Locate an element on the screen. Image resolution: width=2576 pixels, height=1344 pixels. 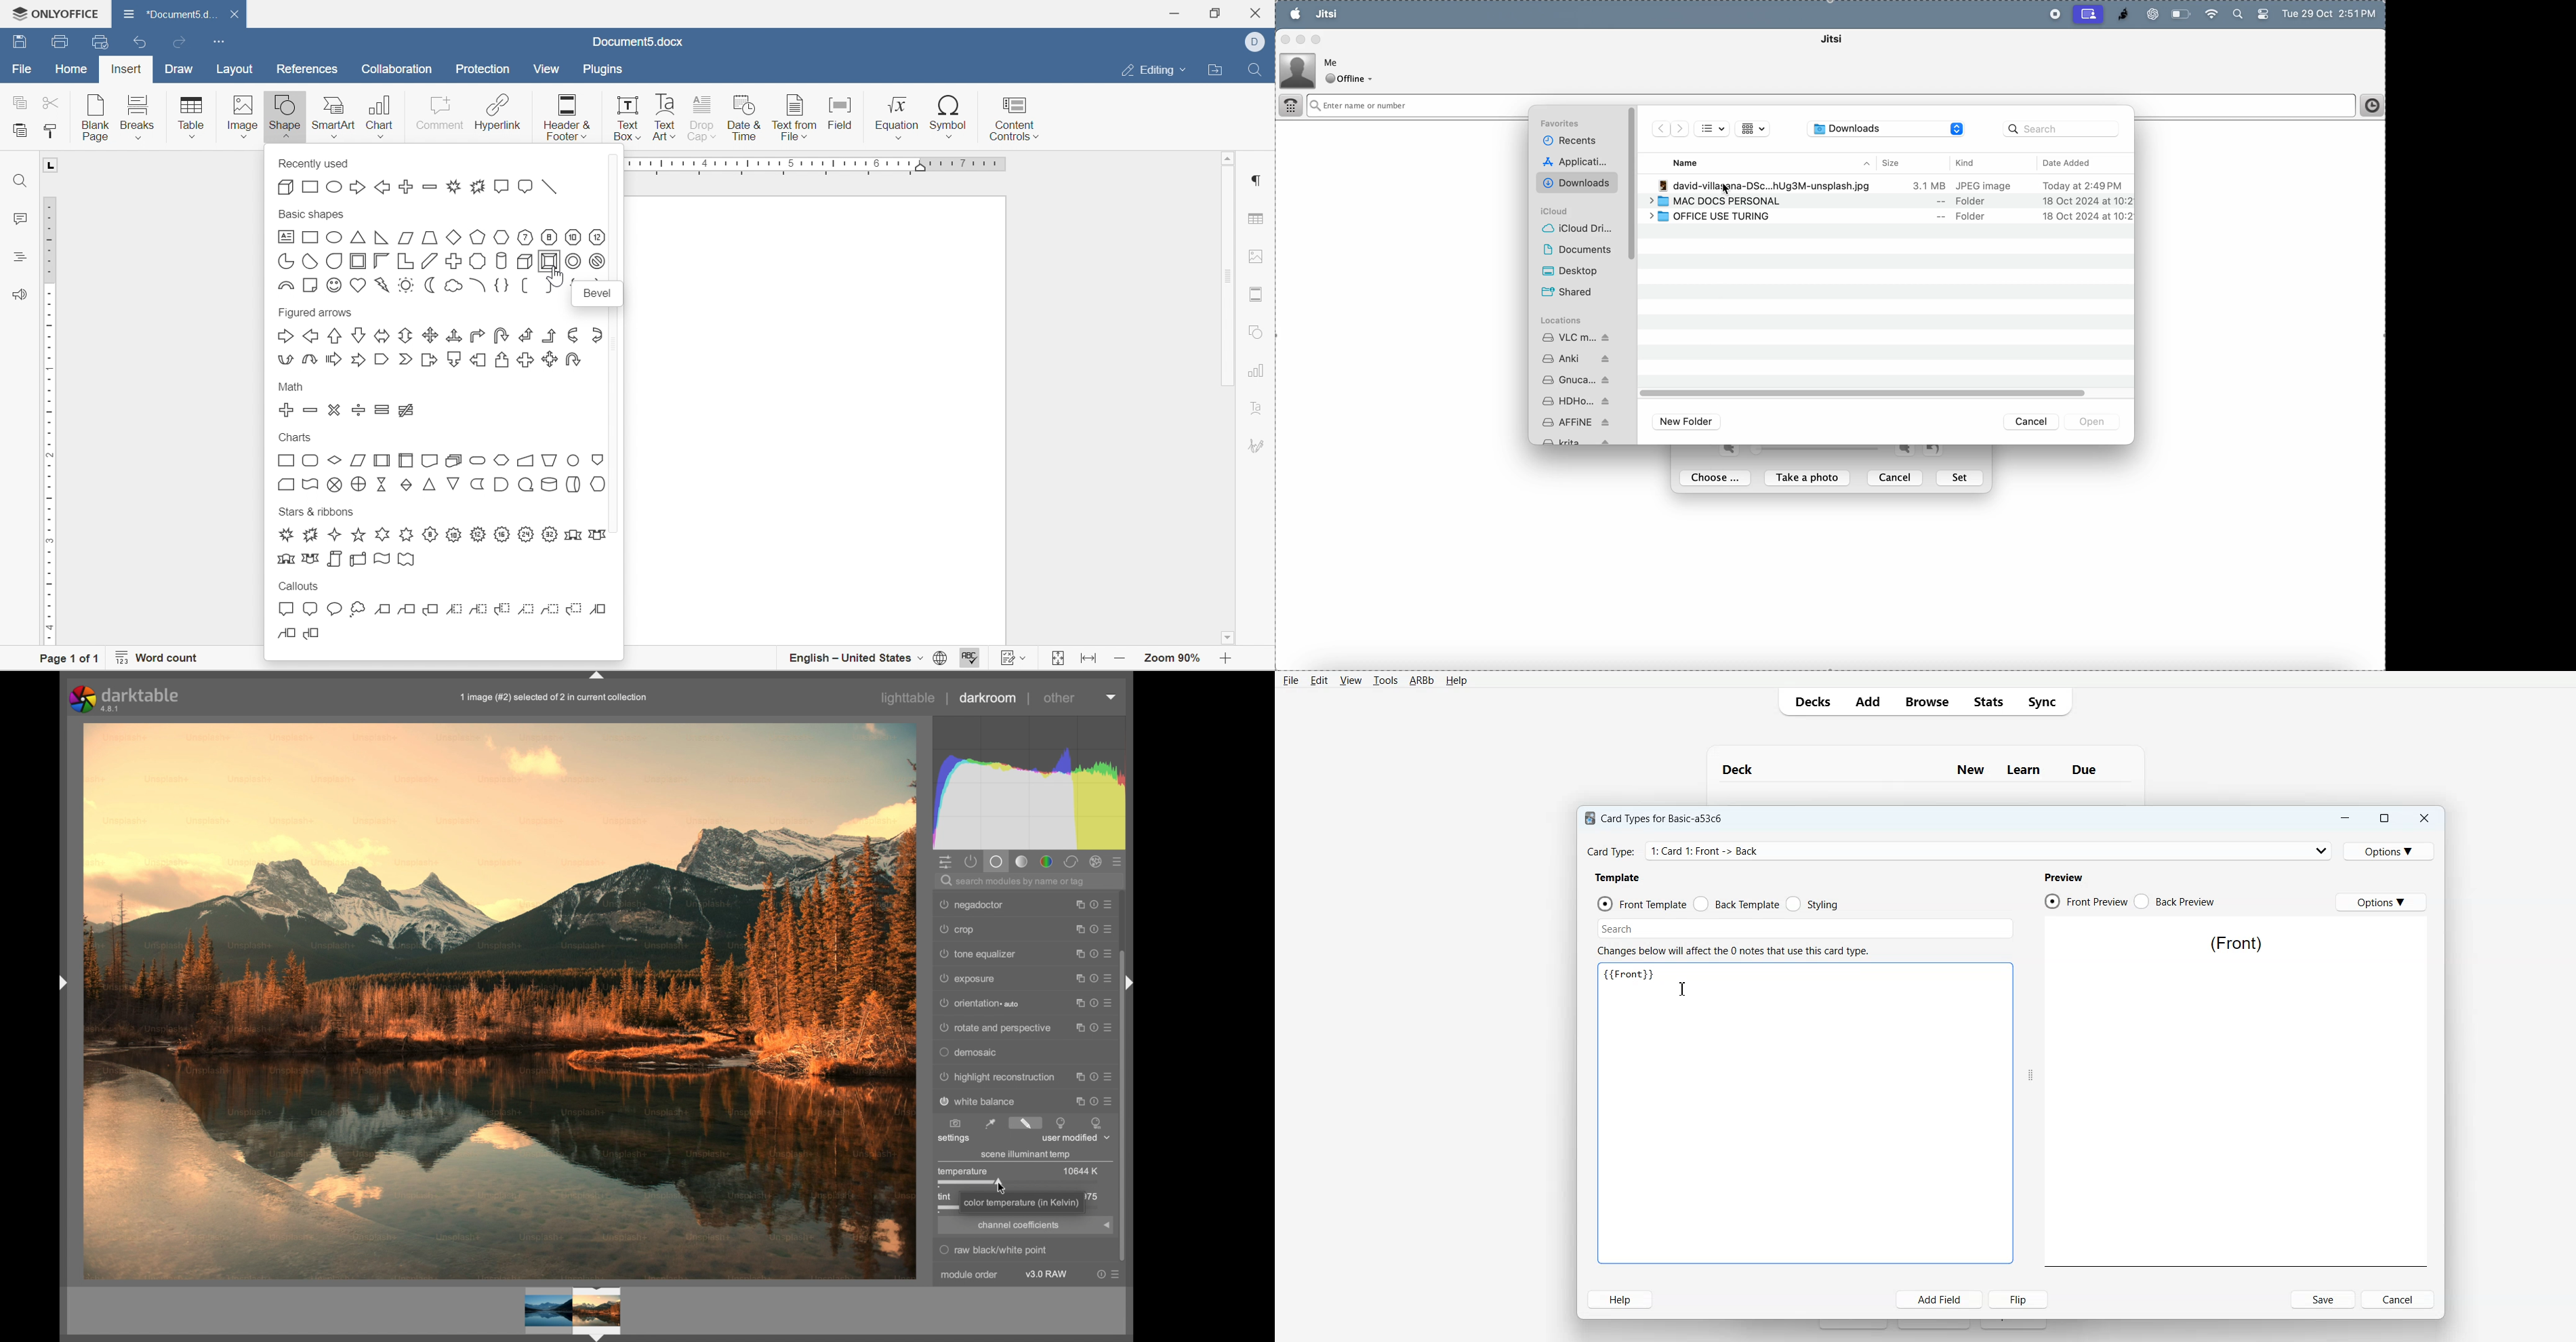
Back Template is located at coordinates (1736, 904).